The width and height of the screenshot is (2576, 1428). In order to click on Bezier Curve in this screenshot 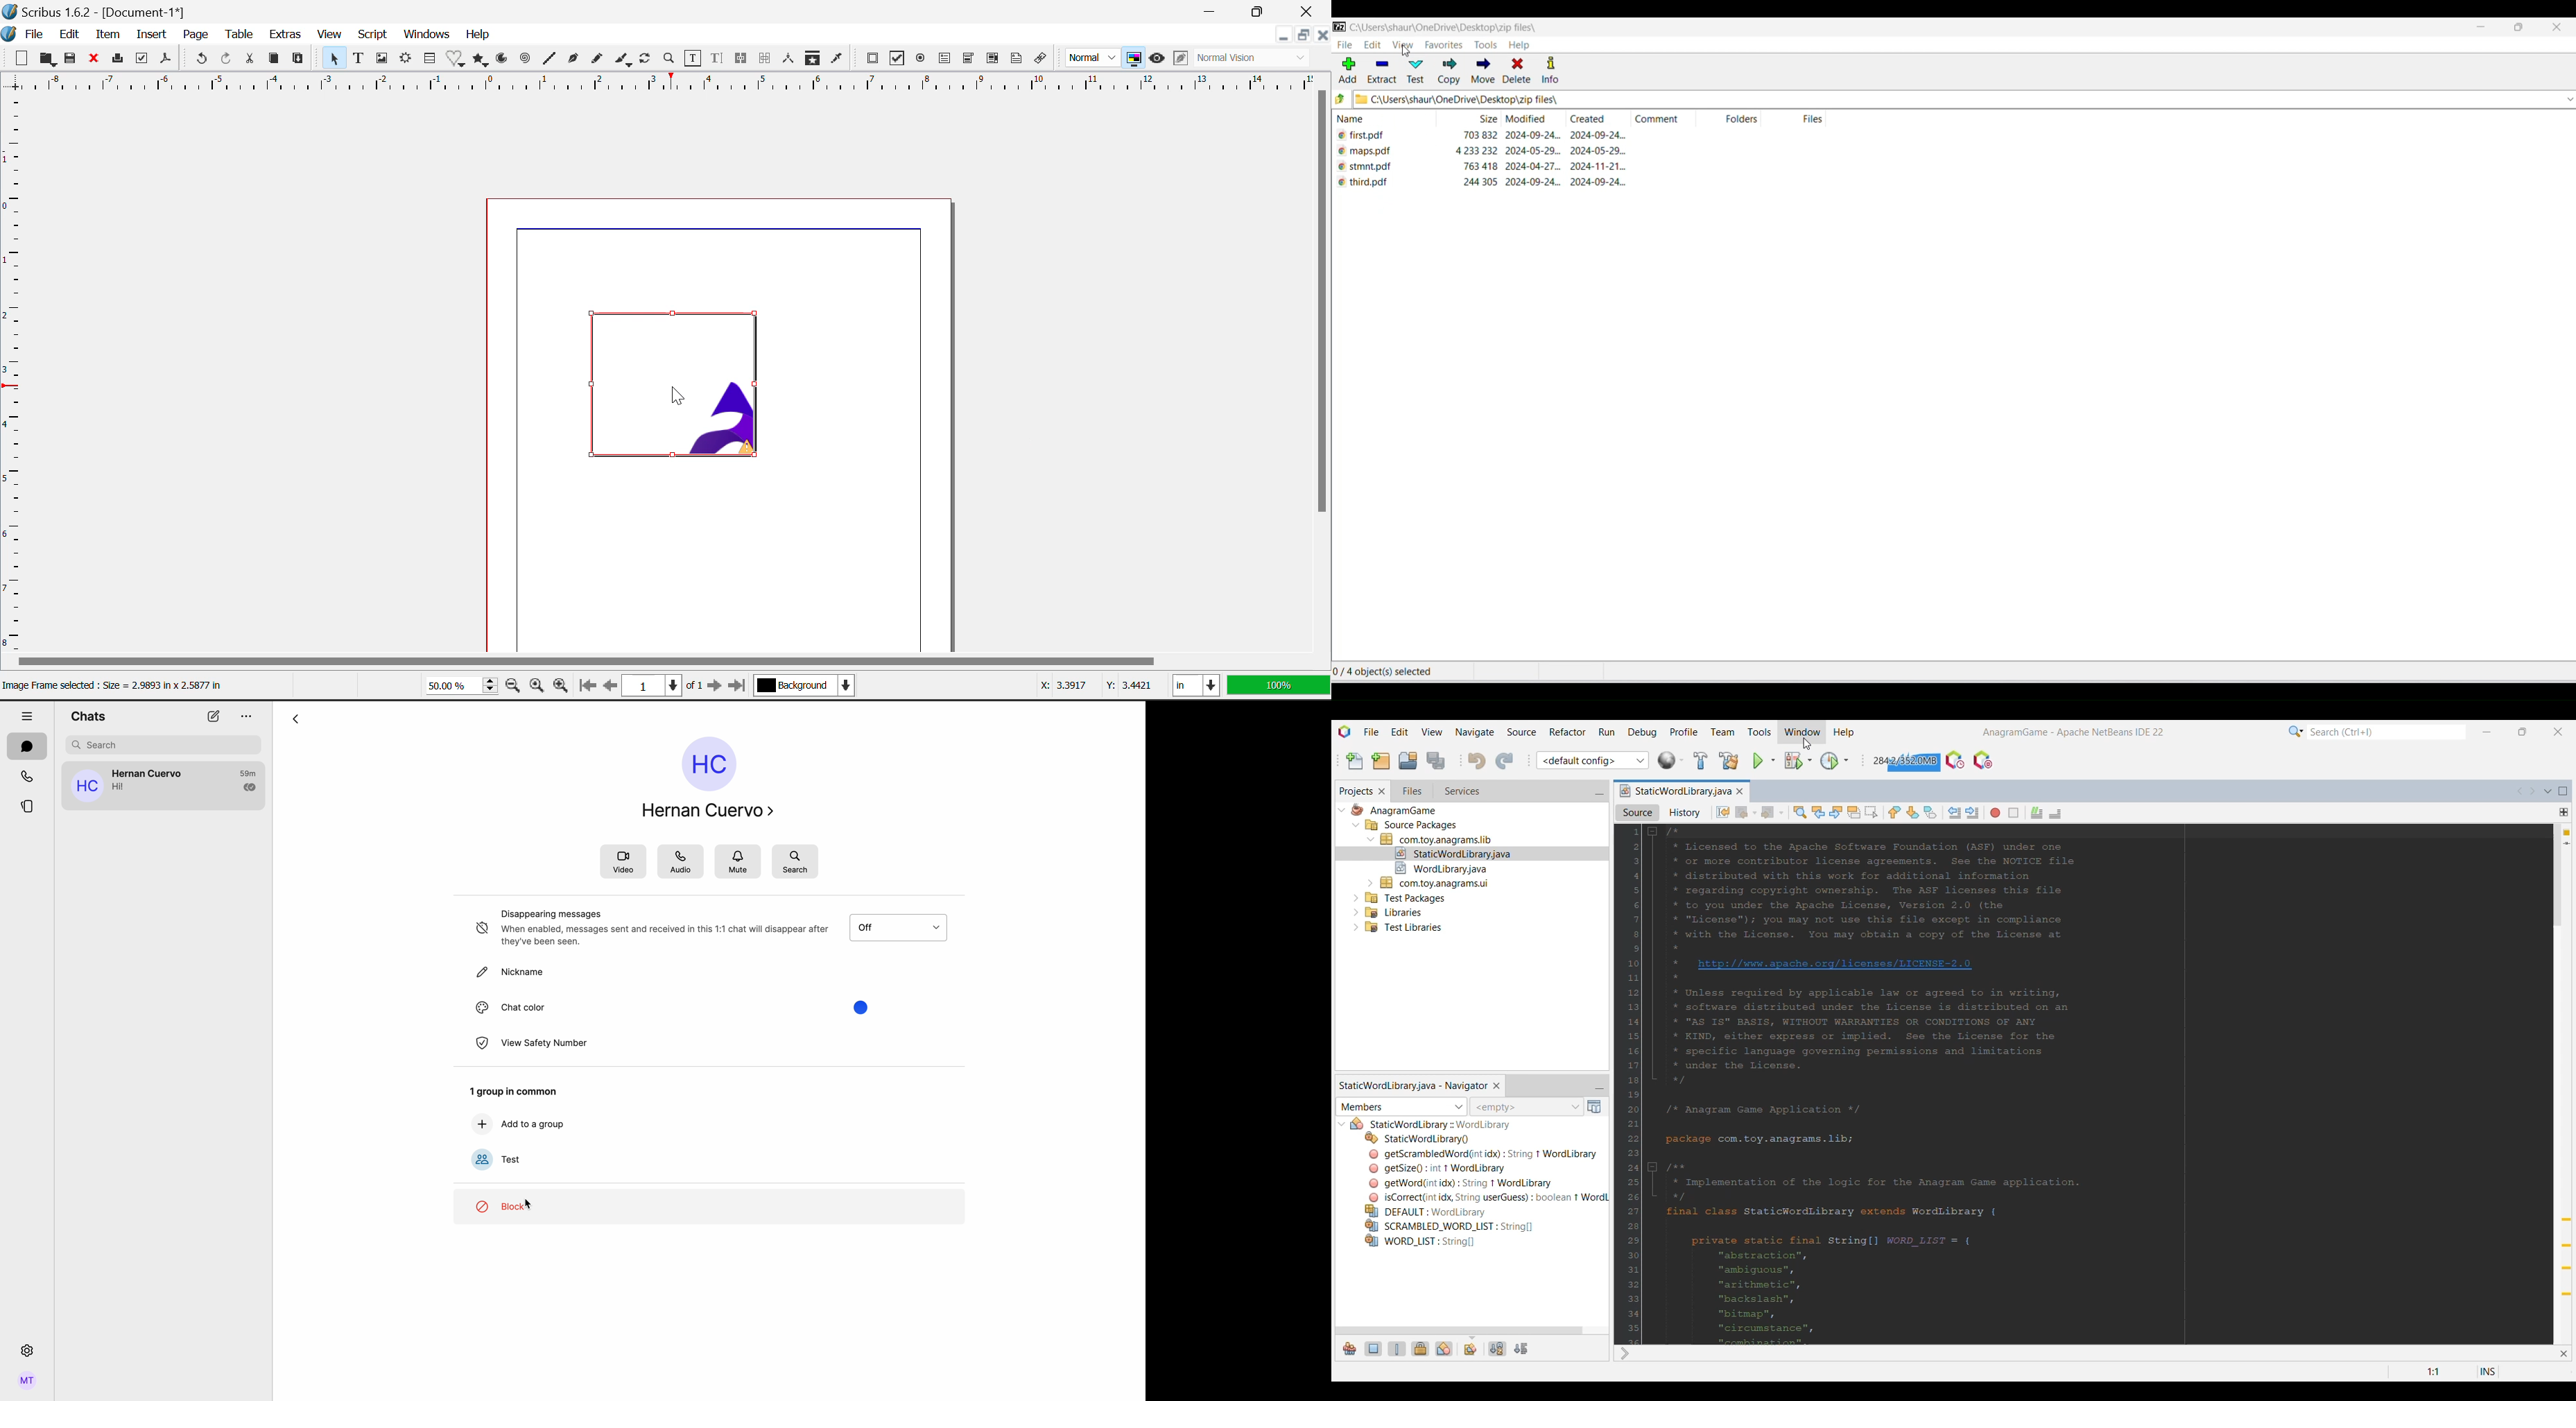, I will do `click(571, 59)`.